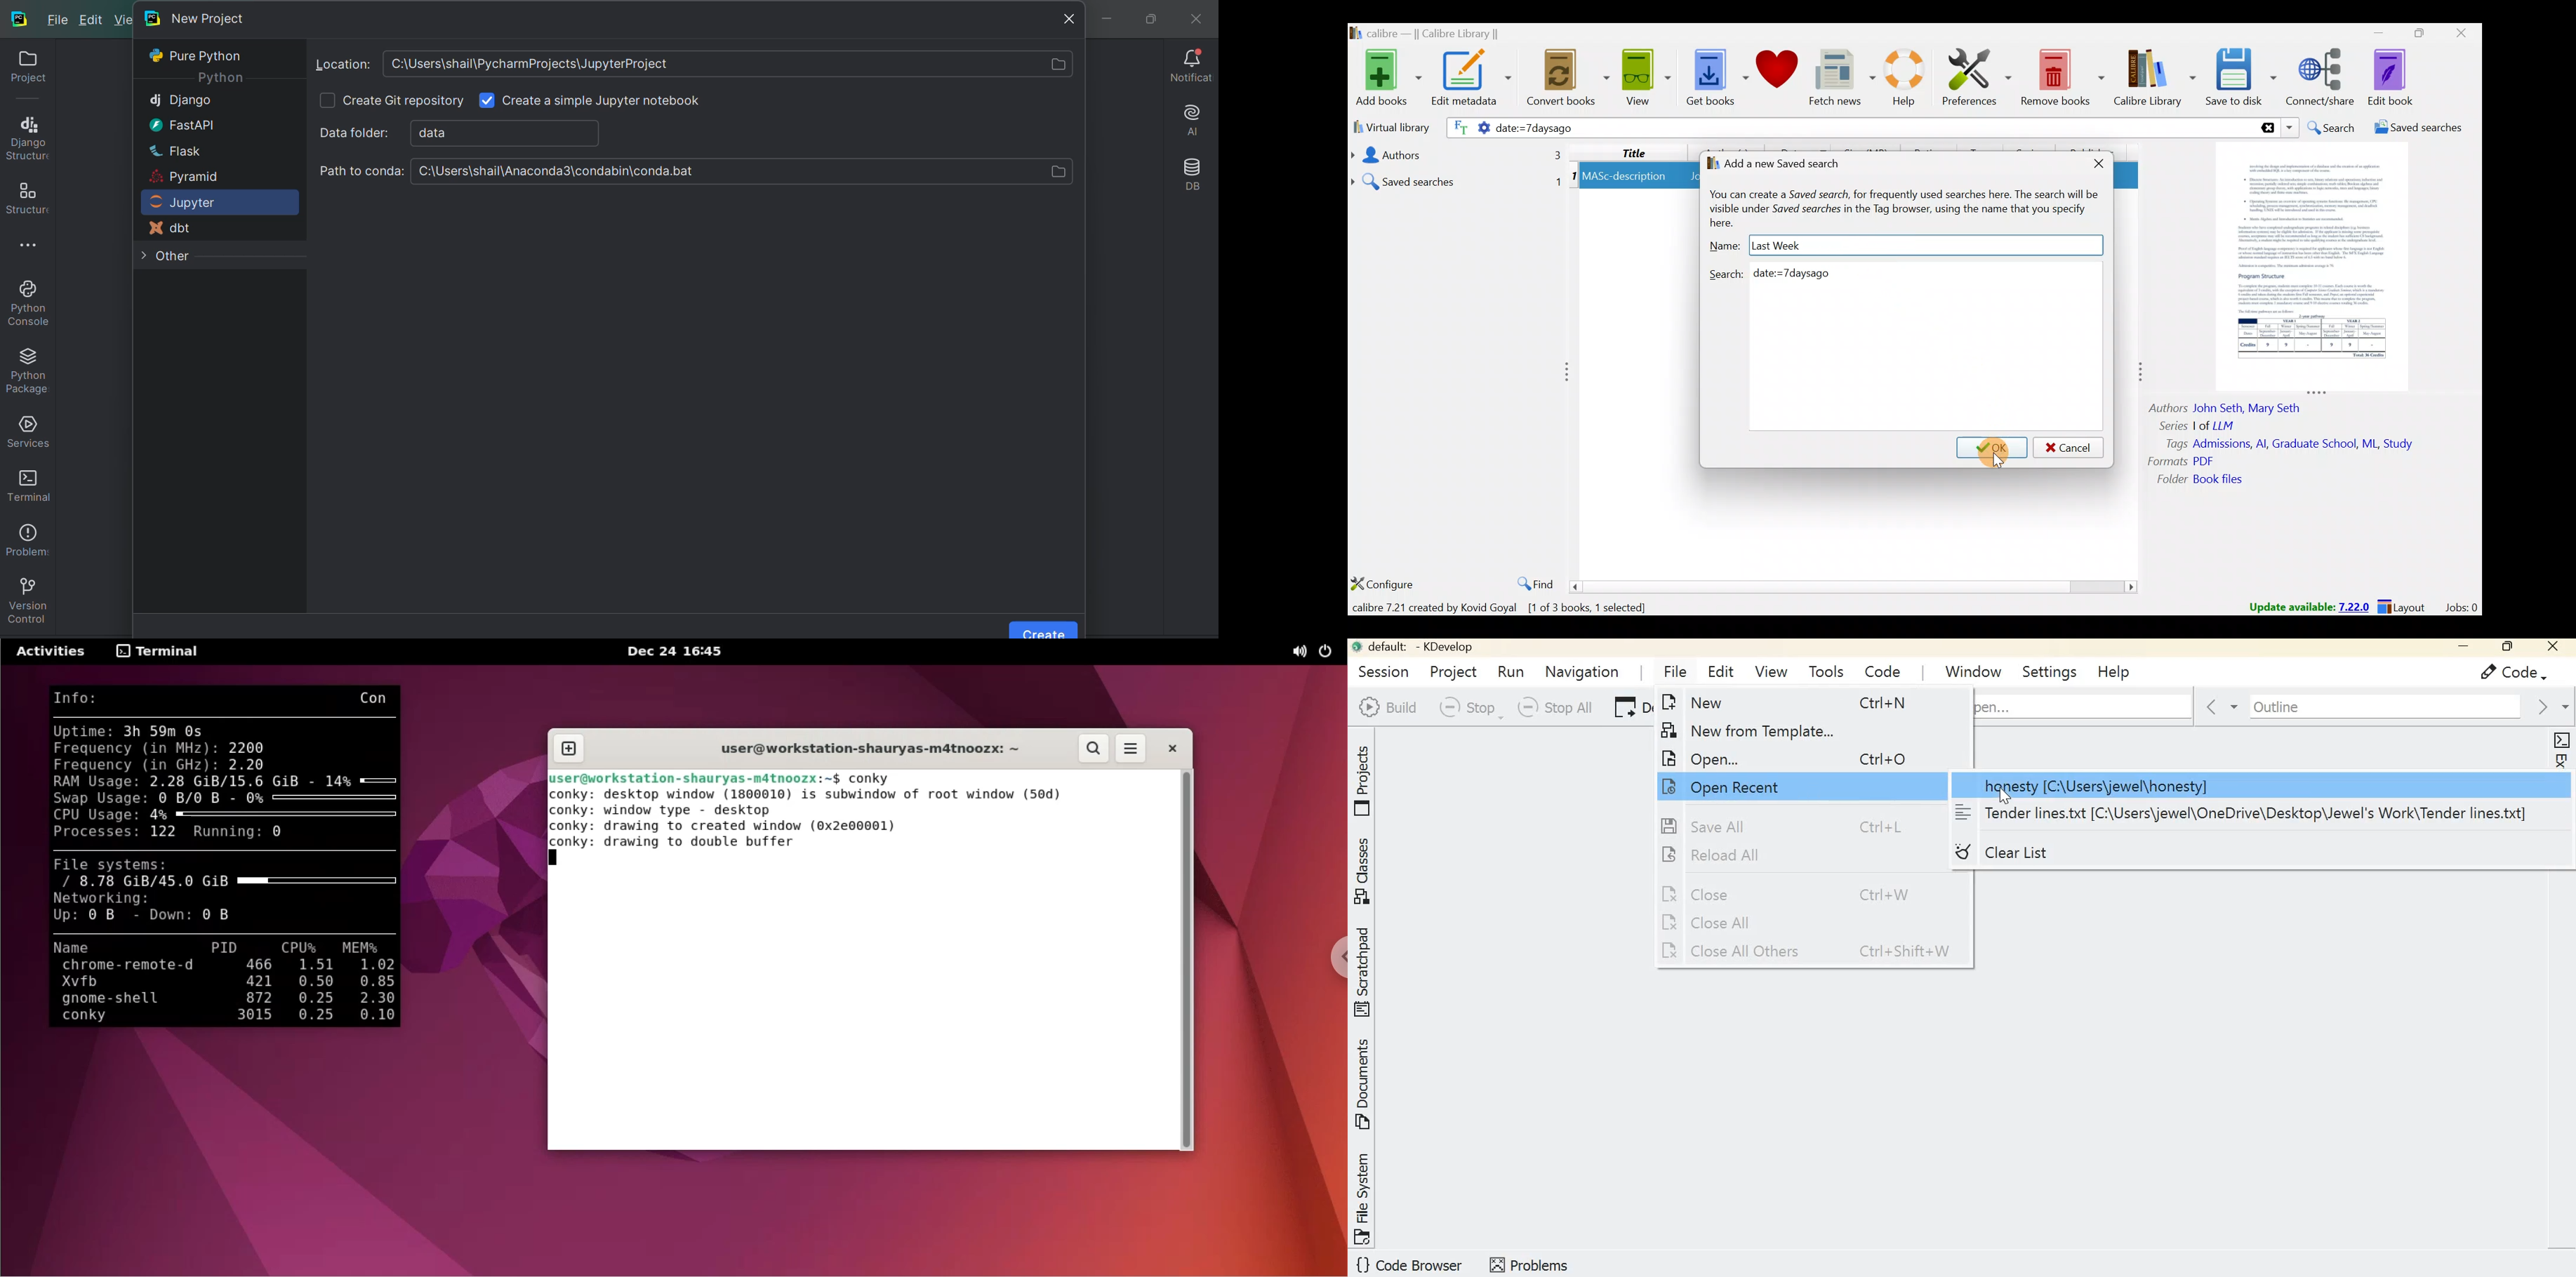 The image size is (2576, 1288). Describe the element at coordinates (2182, 461) in the screenshot. I see `Formats PDF` at that location.